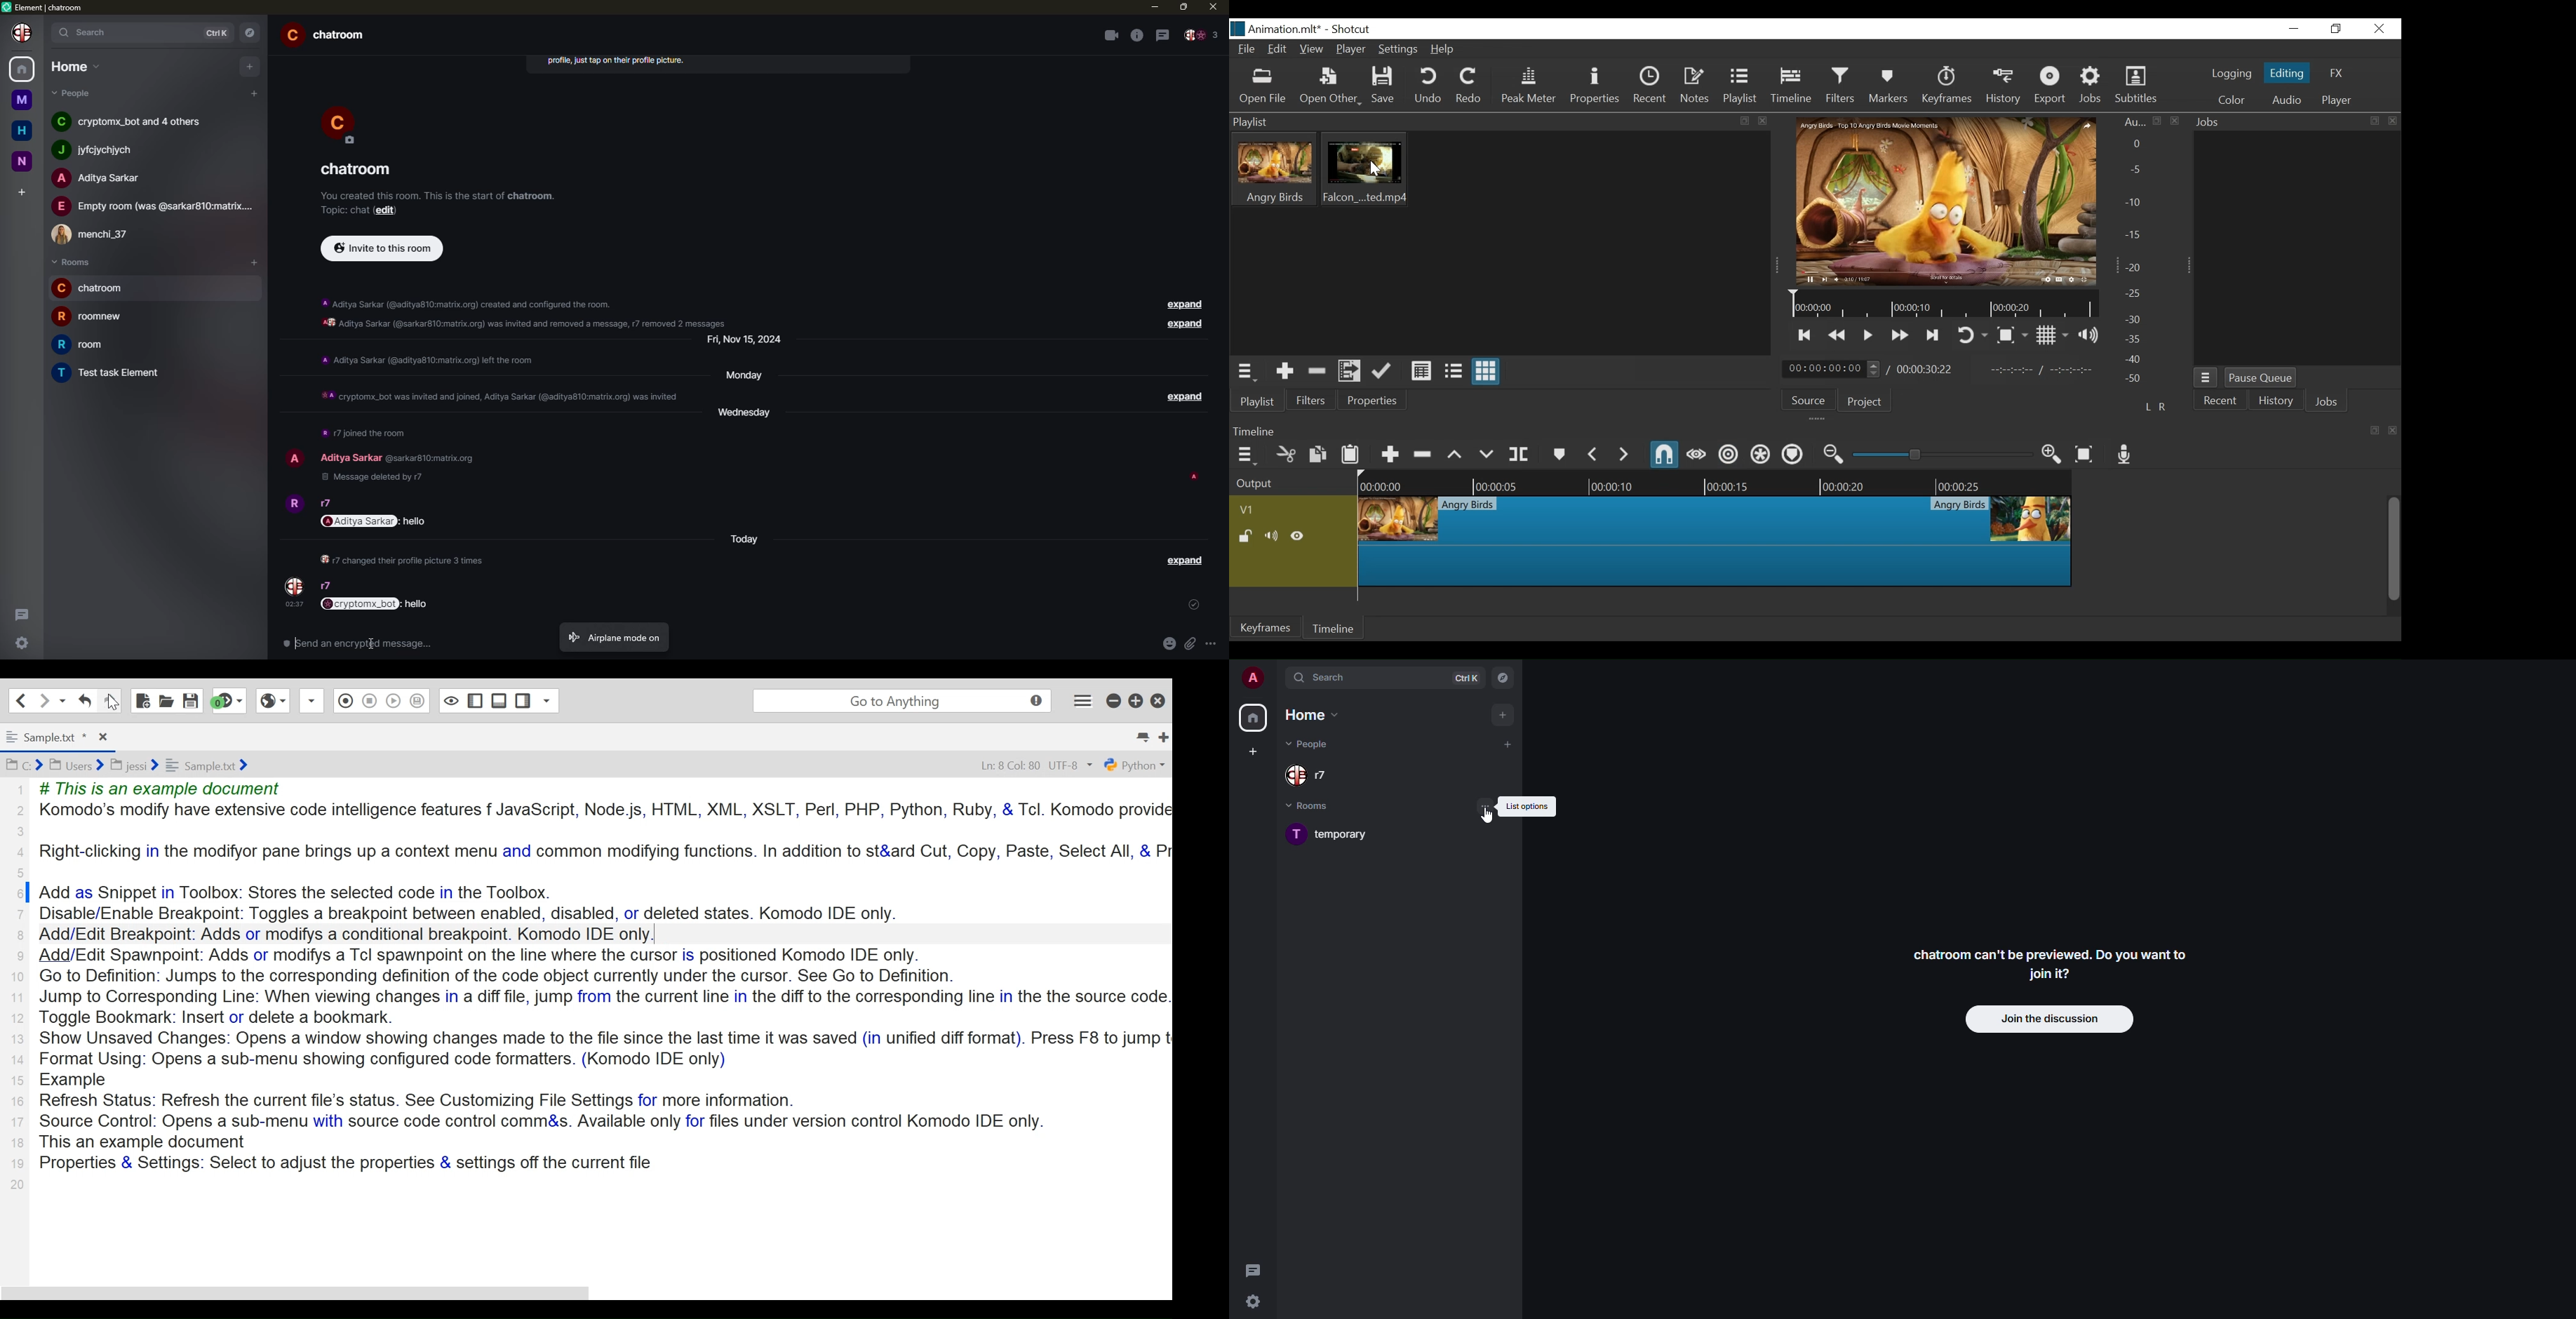 Image resolution: width=2576 pixels, height=1344 pixels. I want to click on n, so click(23, 161).